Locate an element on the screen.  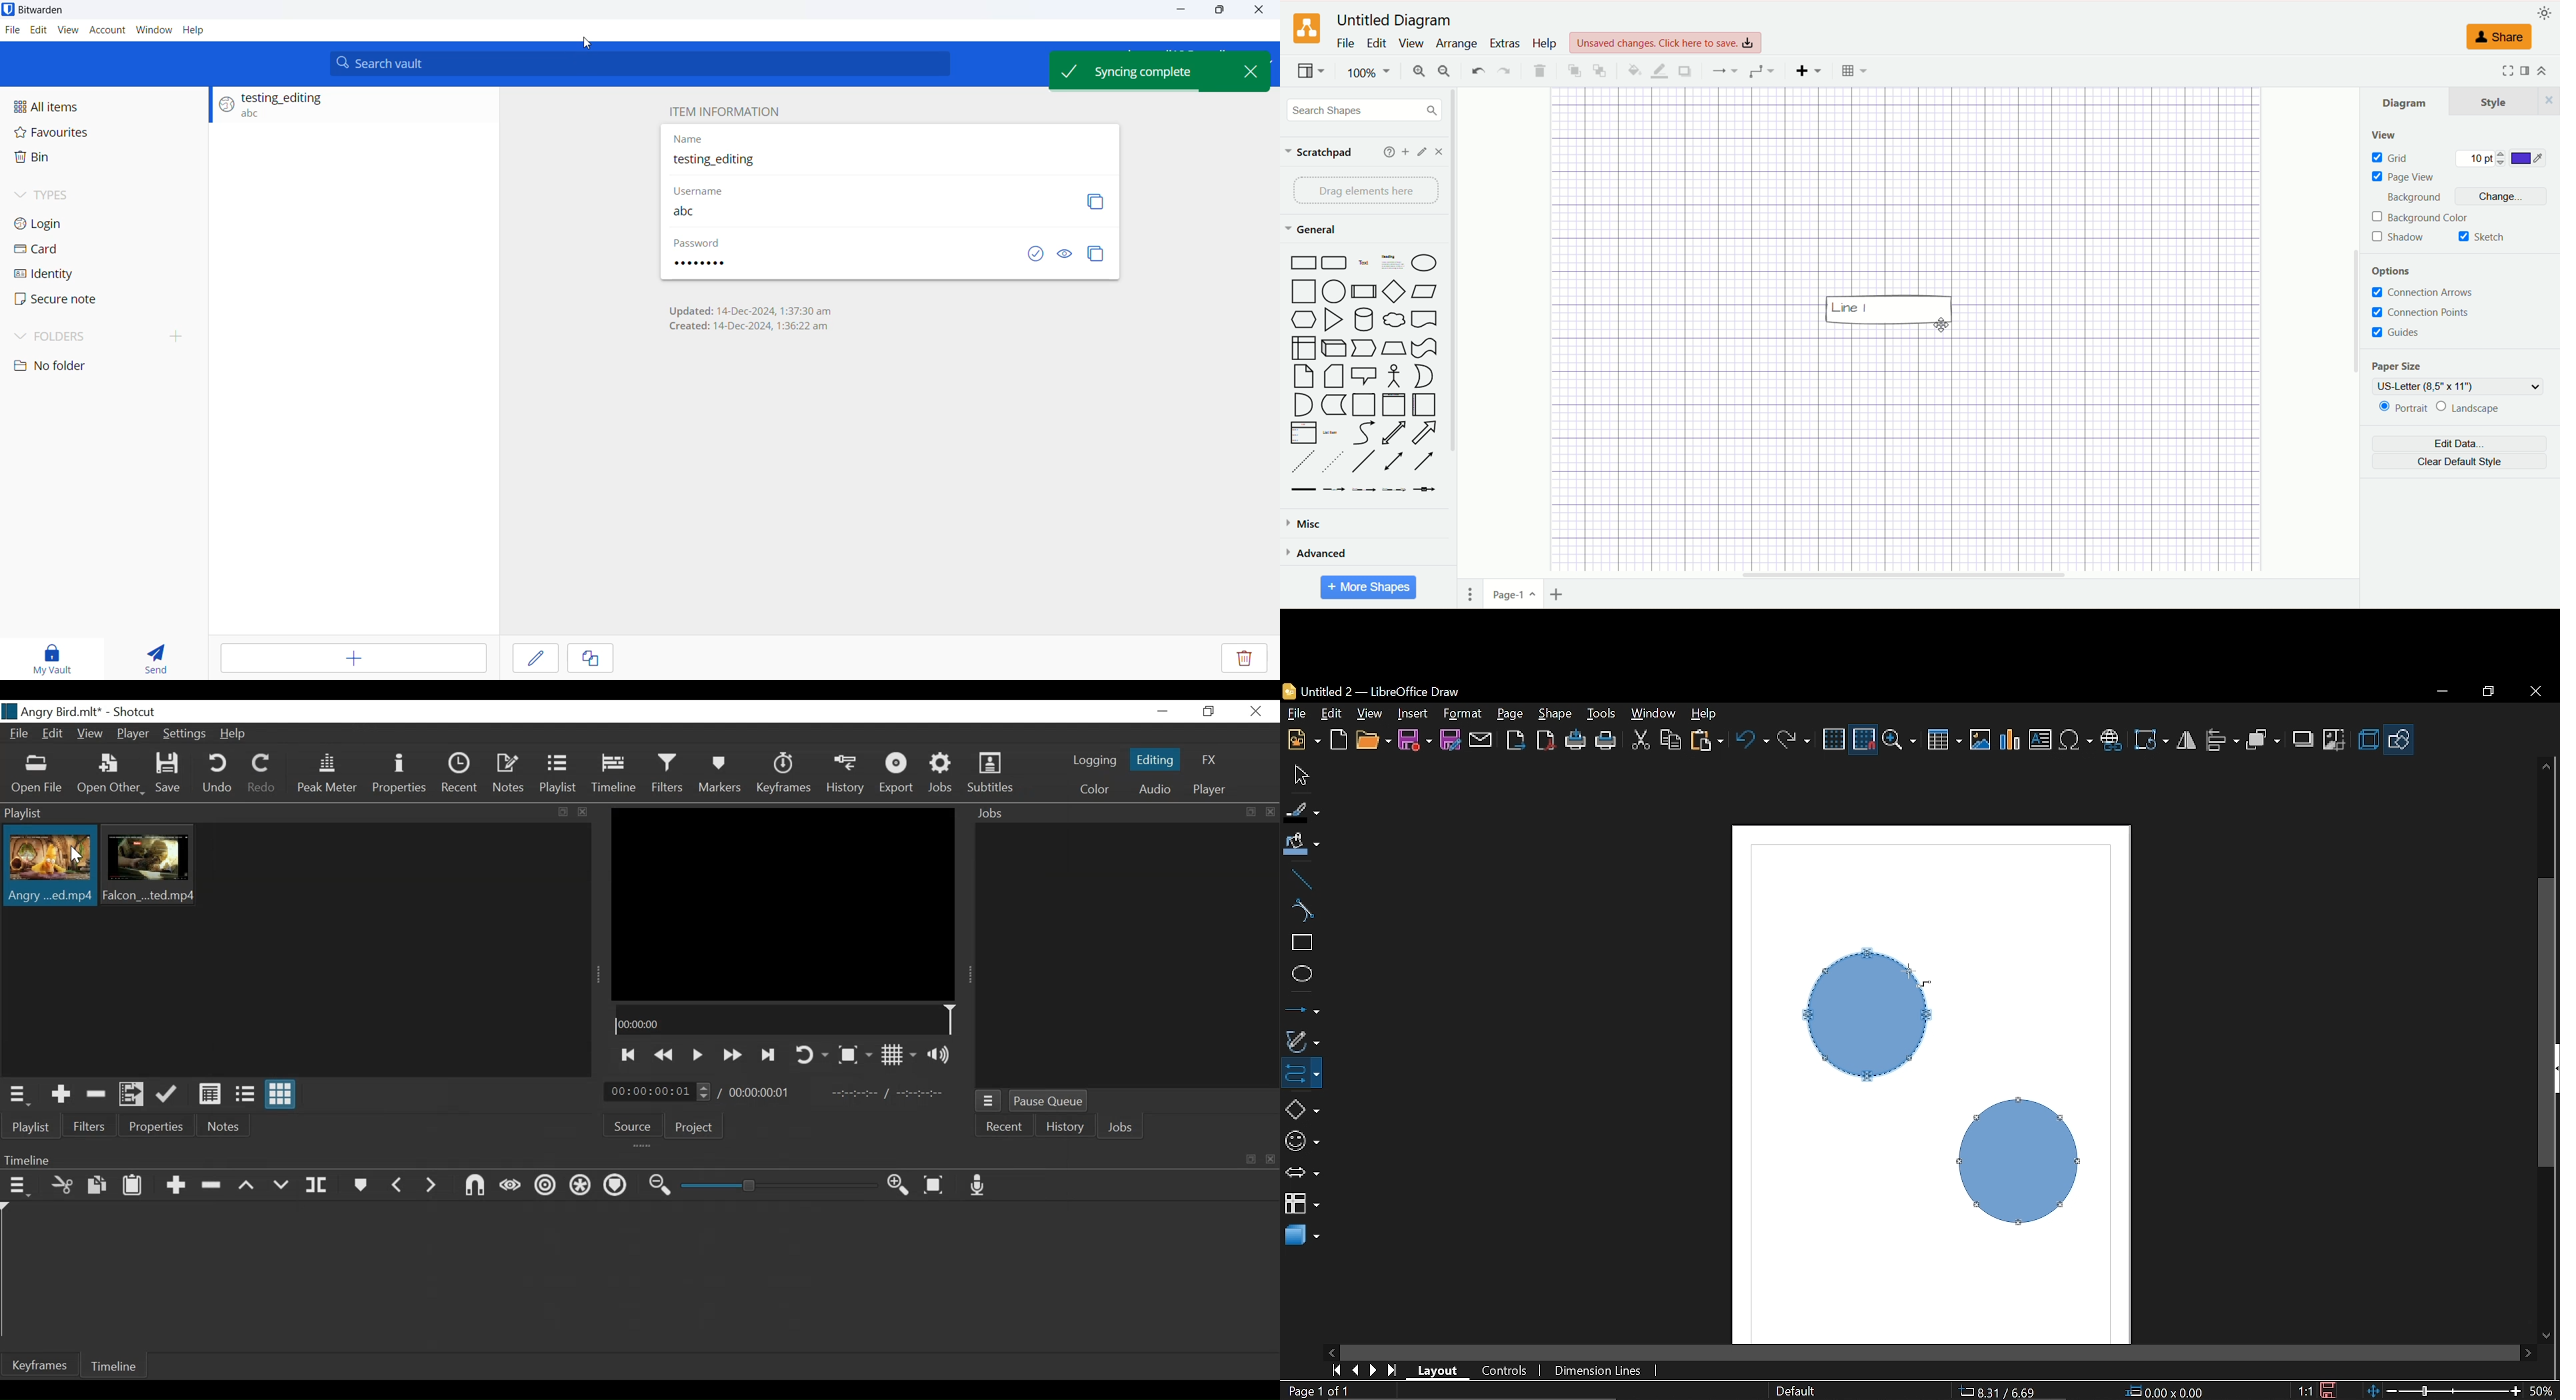
Clip is located at coordinates (149, 865).